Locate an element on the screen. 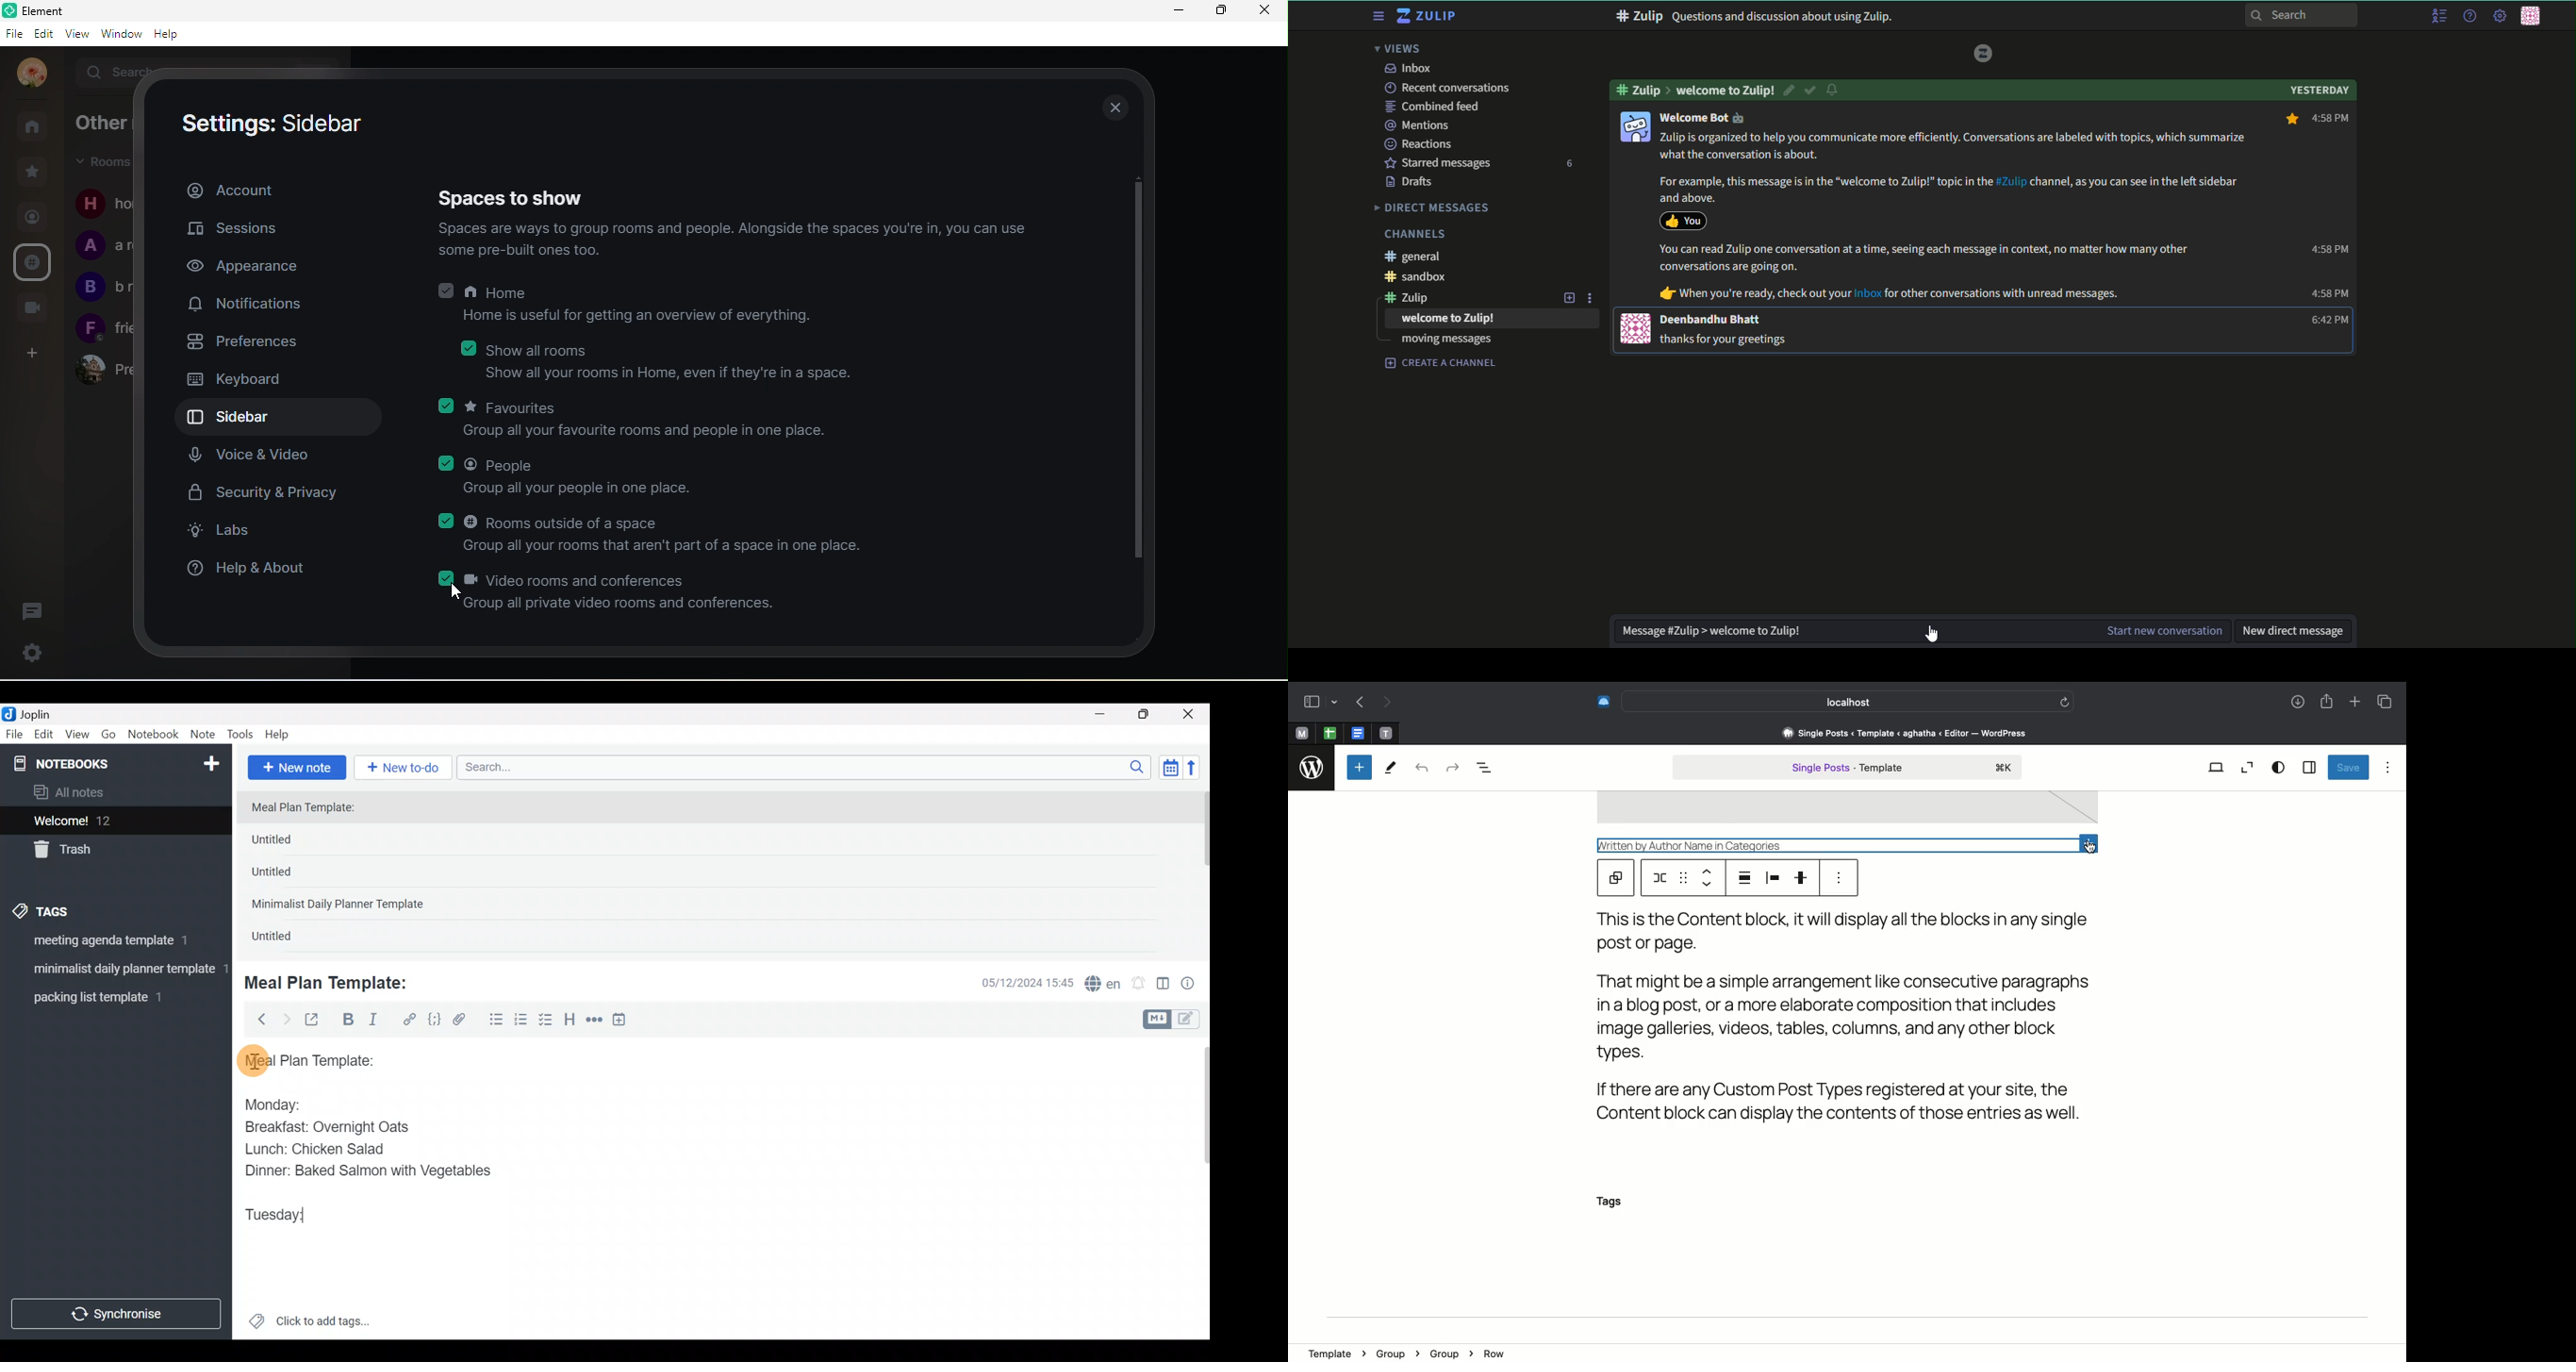 This screenshot has height=1372, width=2576. Bold is located at coordinates (347, 1021).